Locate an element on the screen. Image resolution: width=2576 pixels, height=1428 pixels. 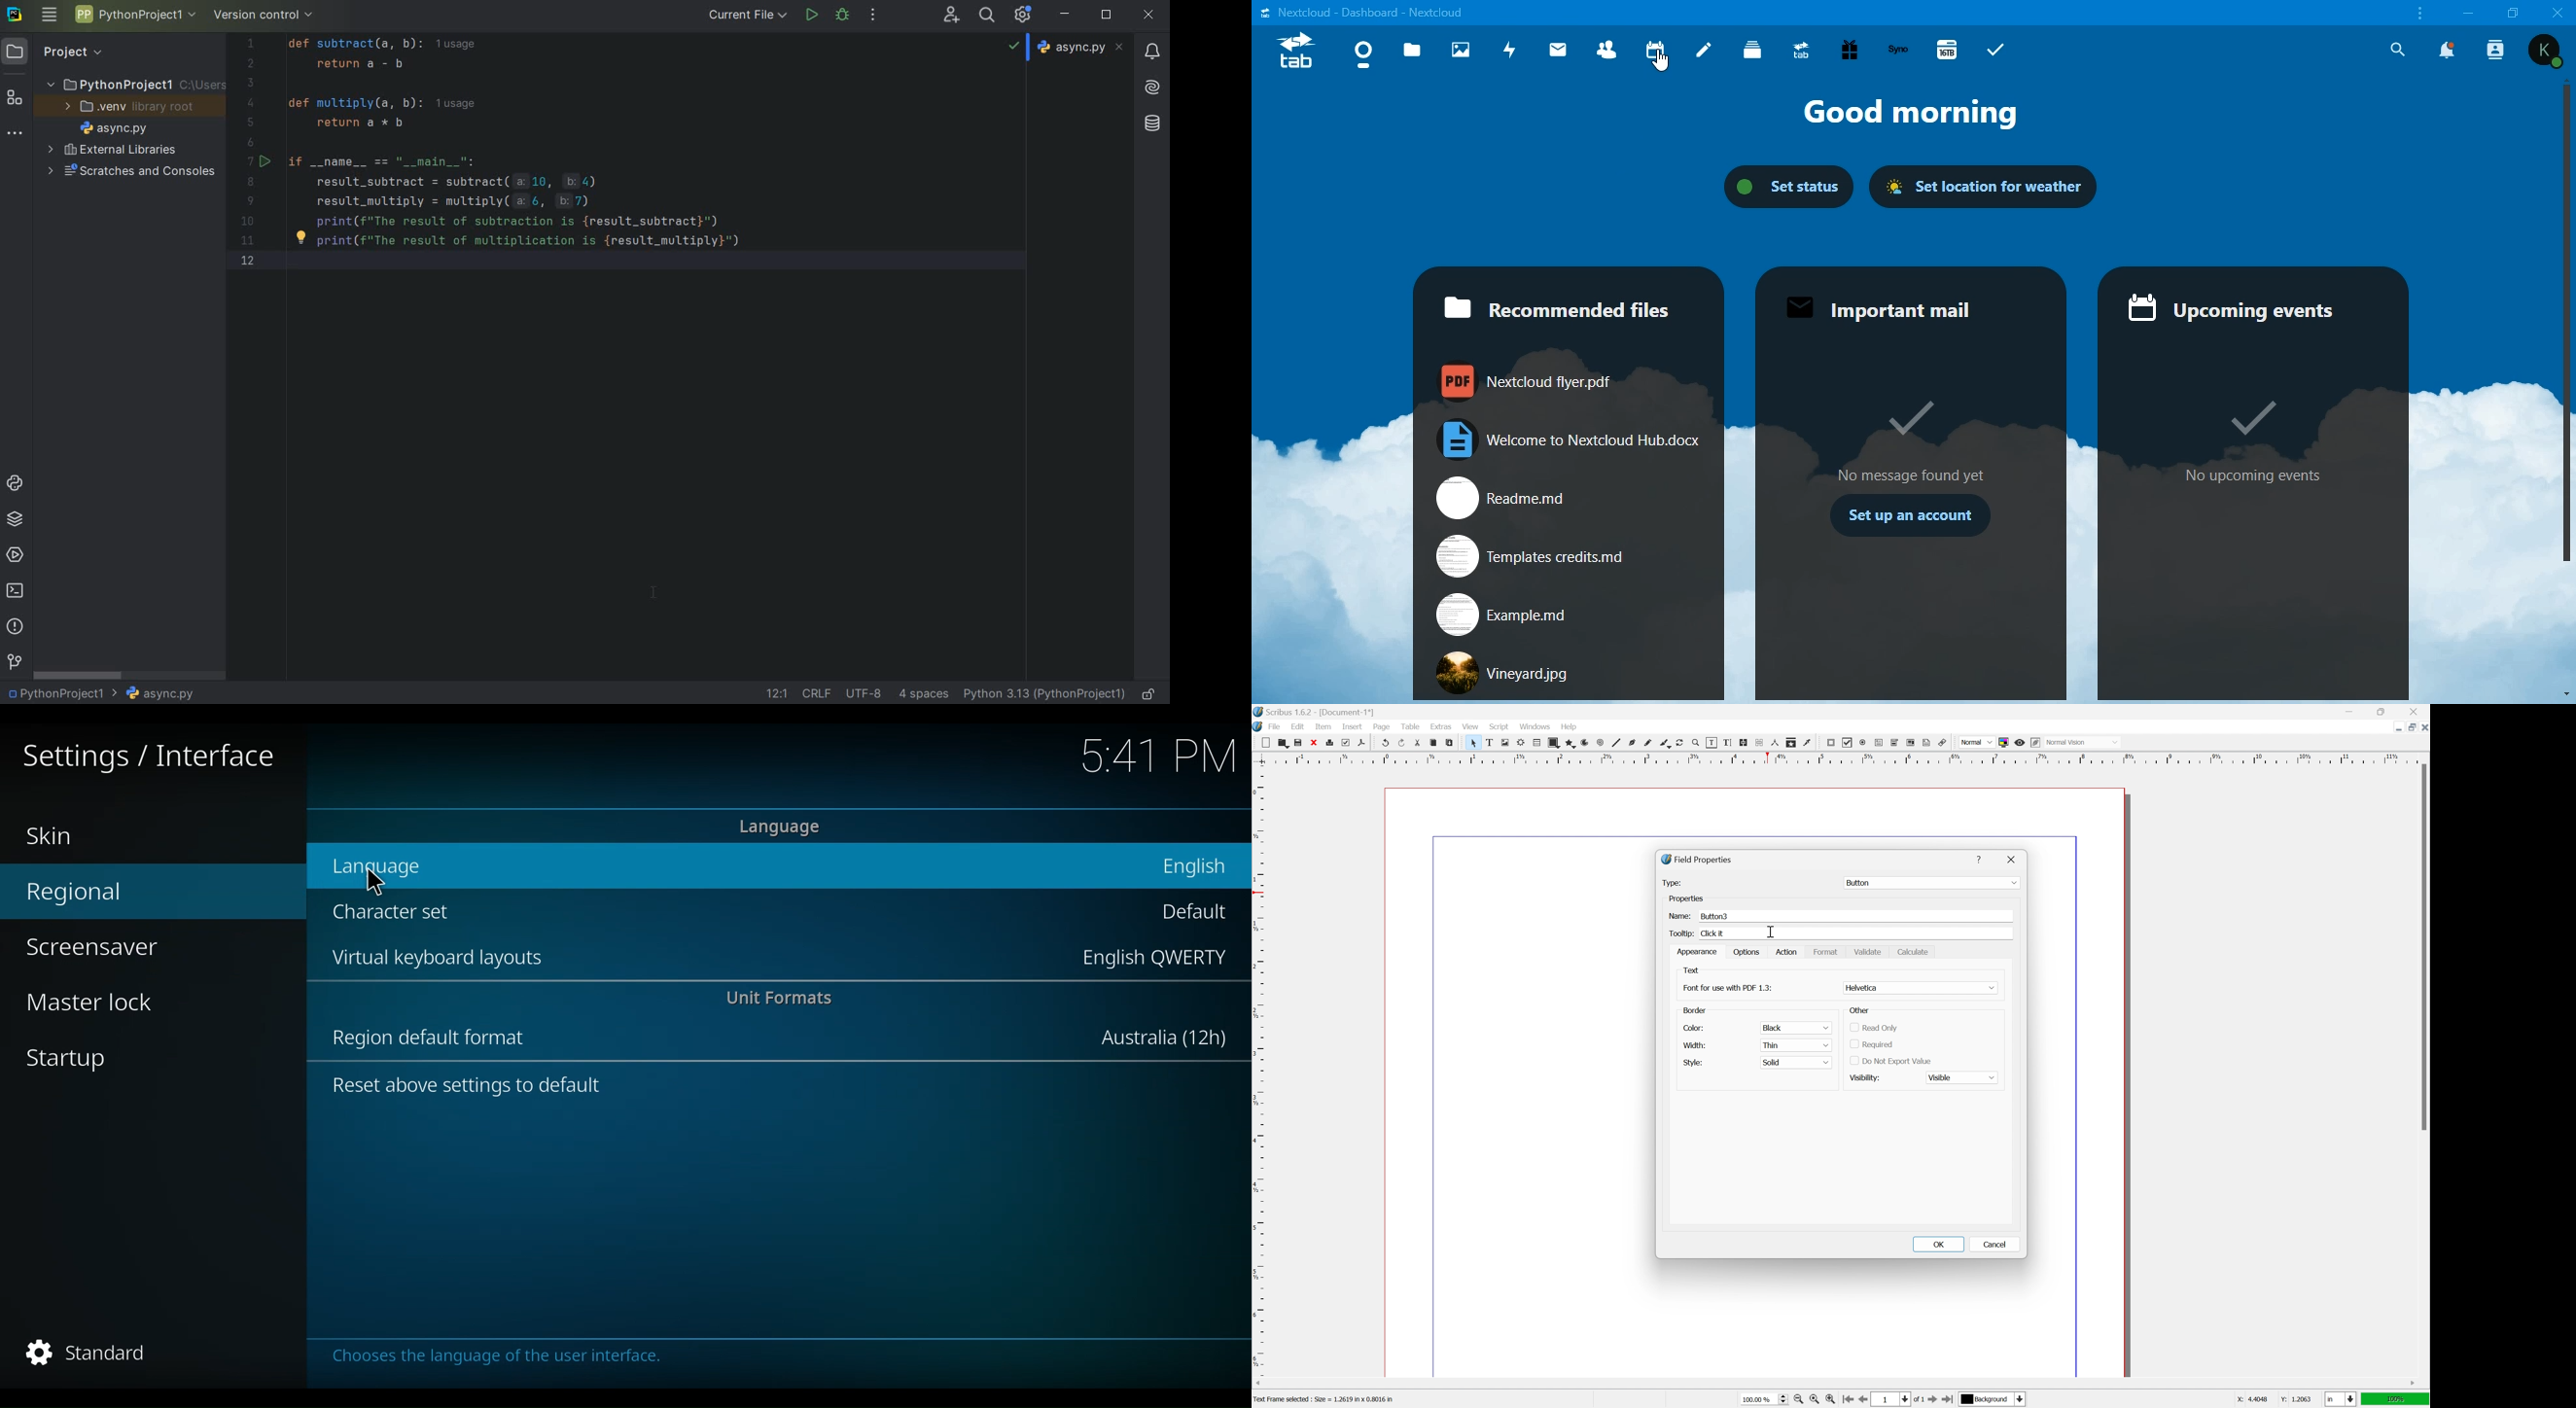
zoom in or zoom out is located at coordinates (1697, 743).